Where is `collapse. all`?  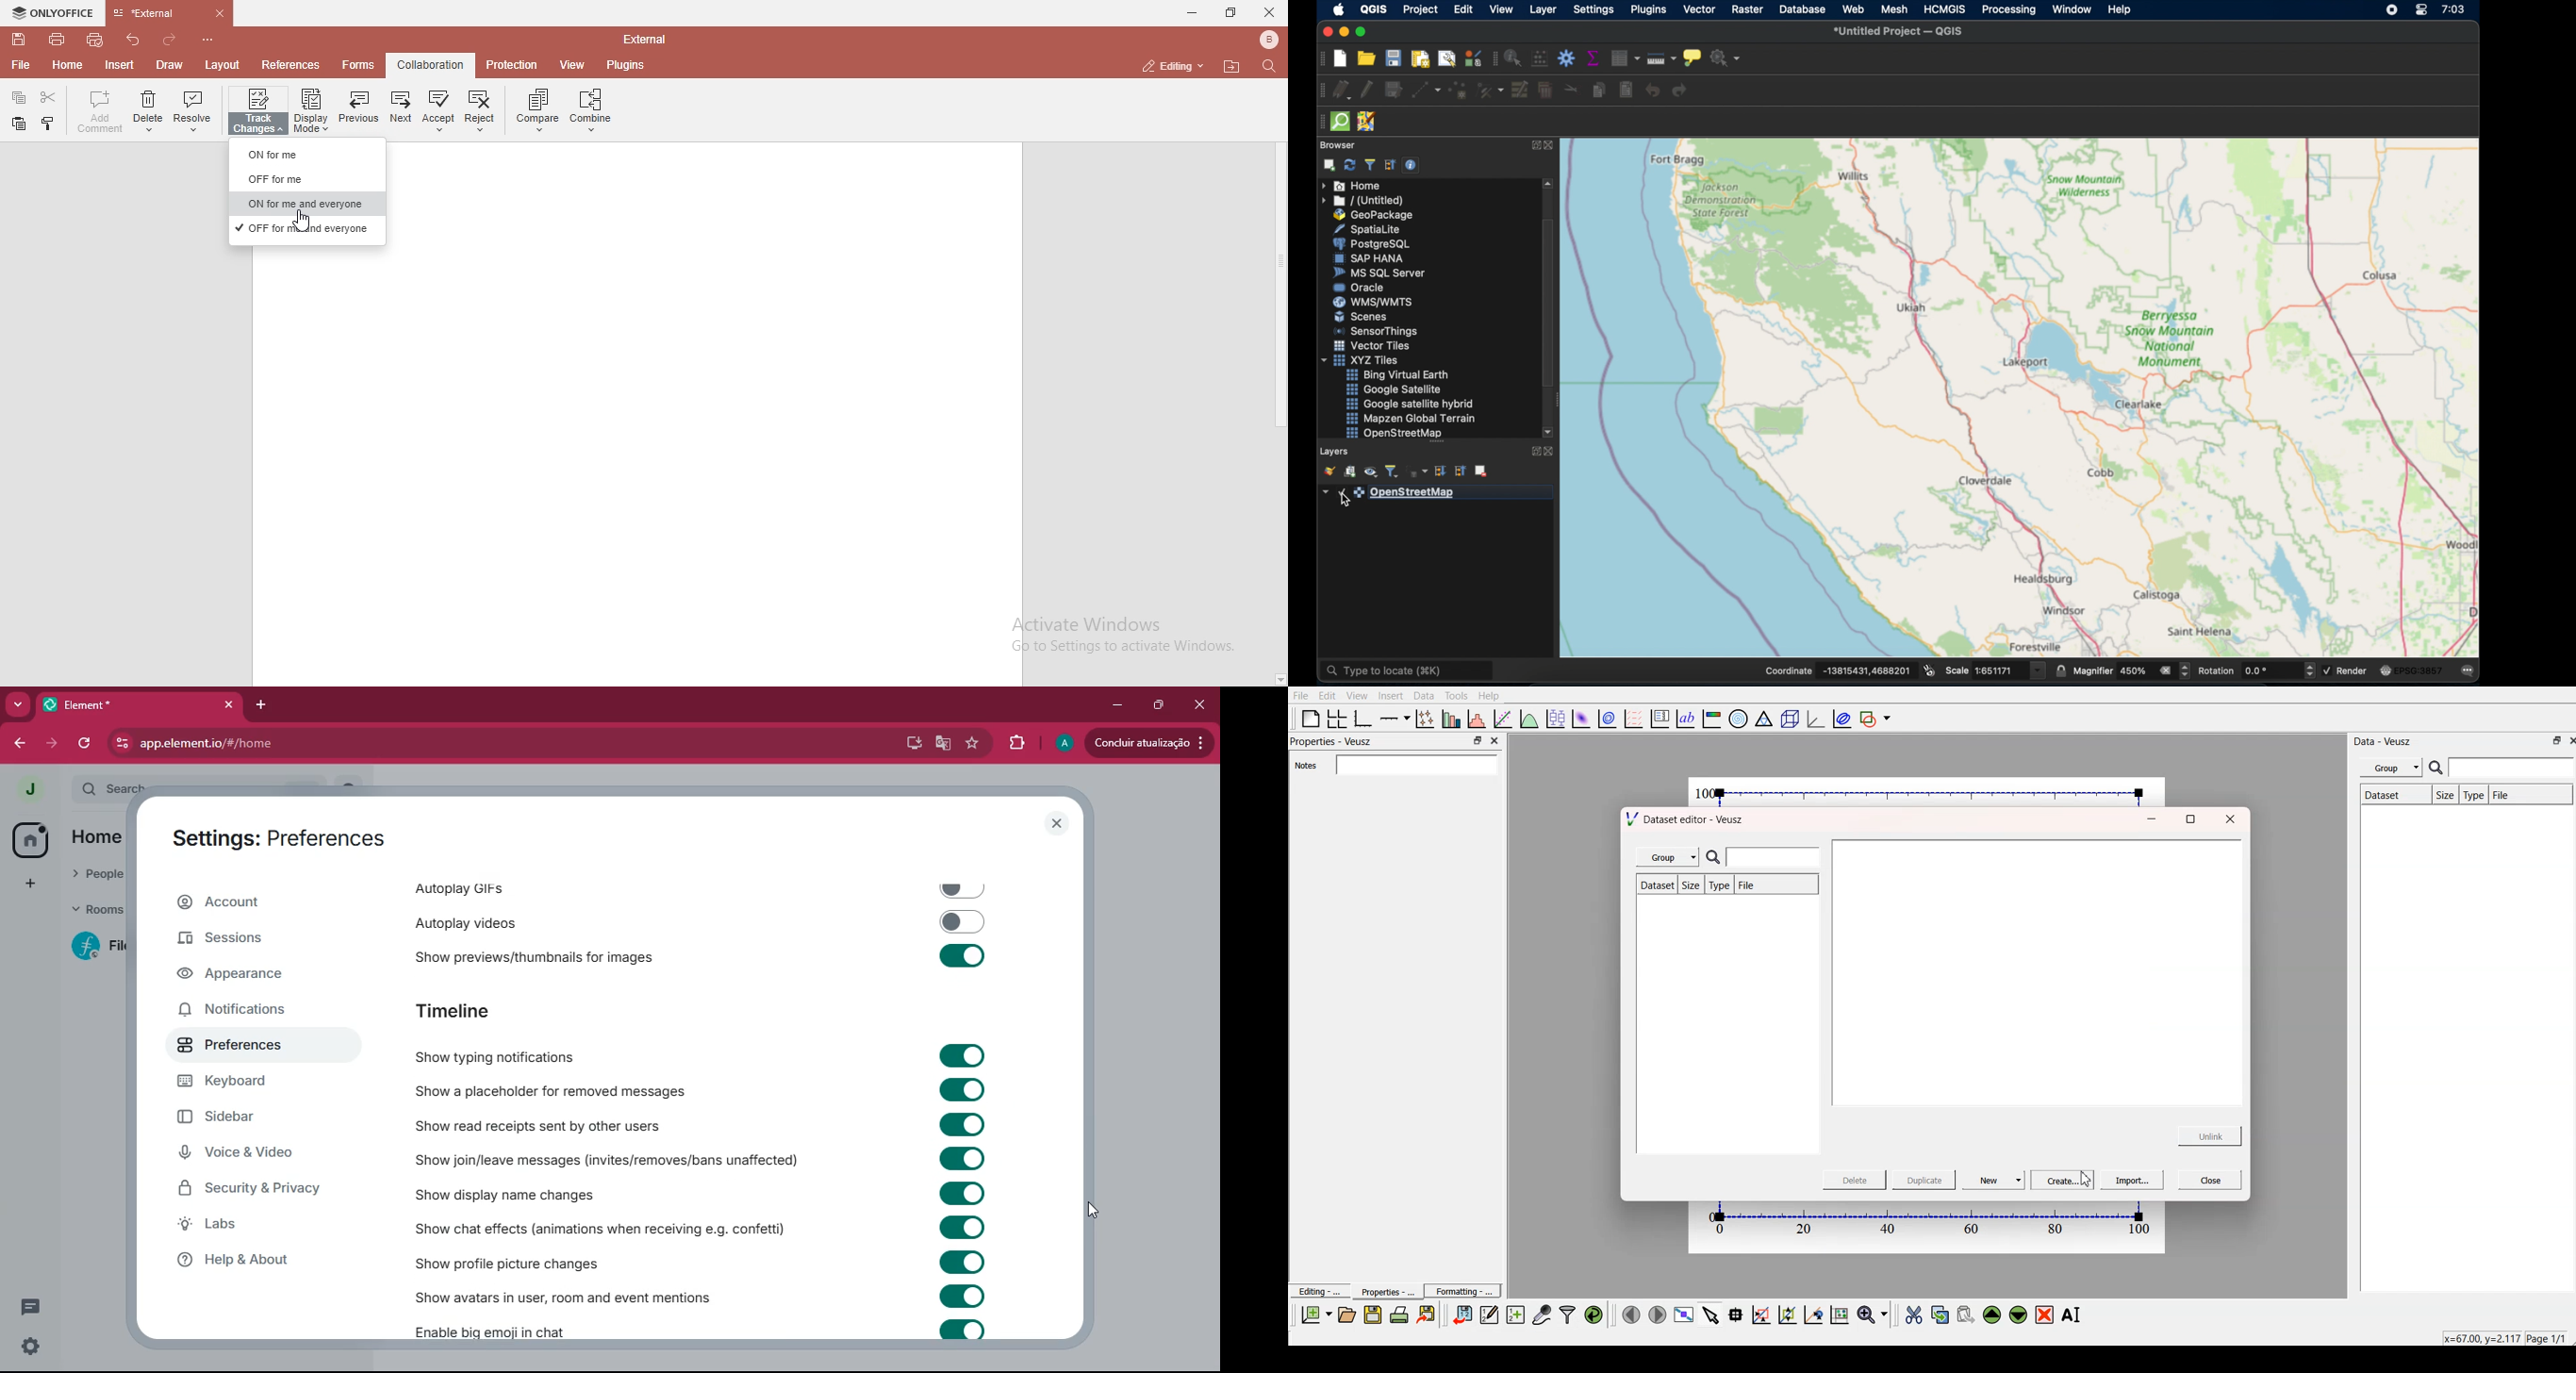 collapse. all is located at coordinates (1390, 166).